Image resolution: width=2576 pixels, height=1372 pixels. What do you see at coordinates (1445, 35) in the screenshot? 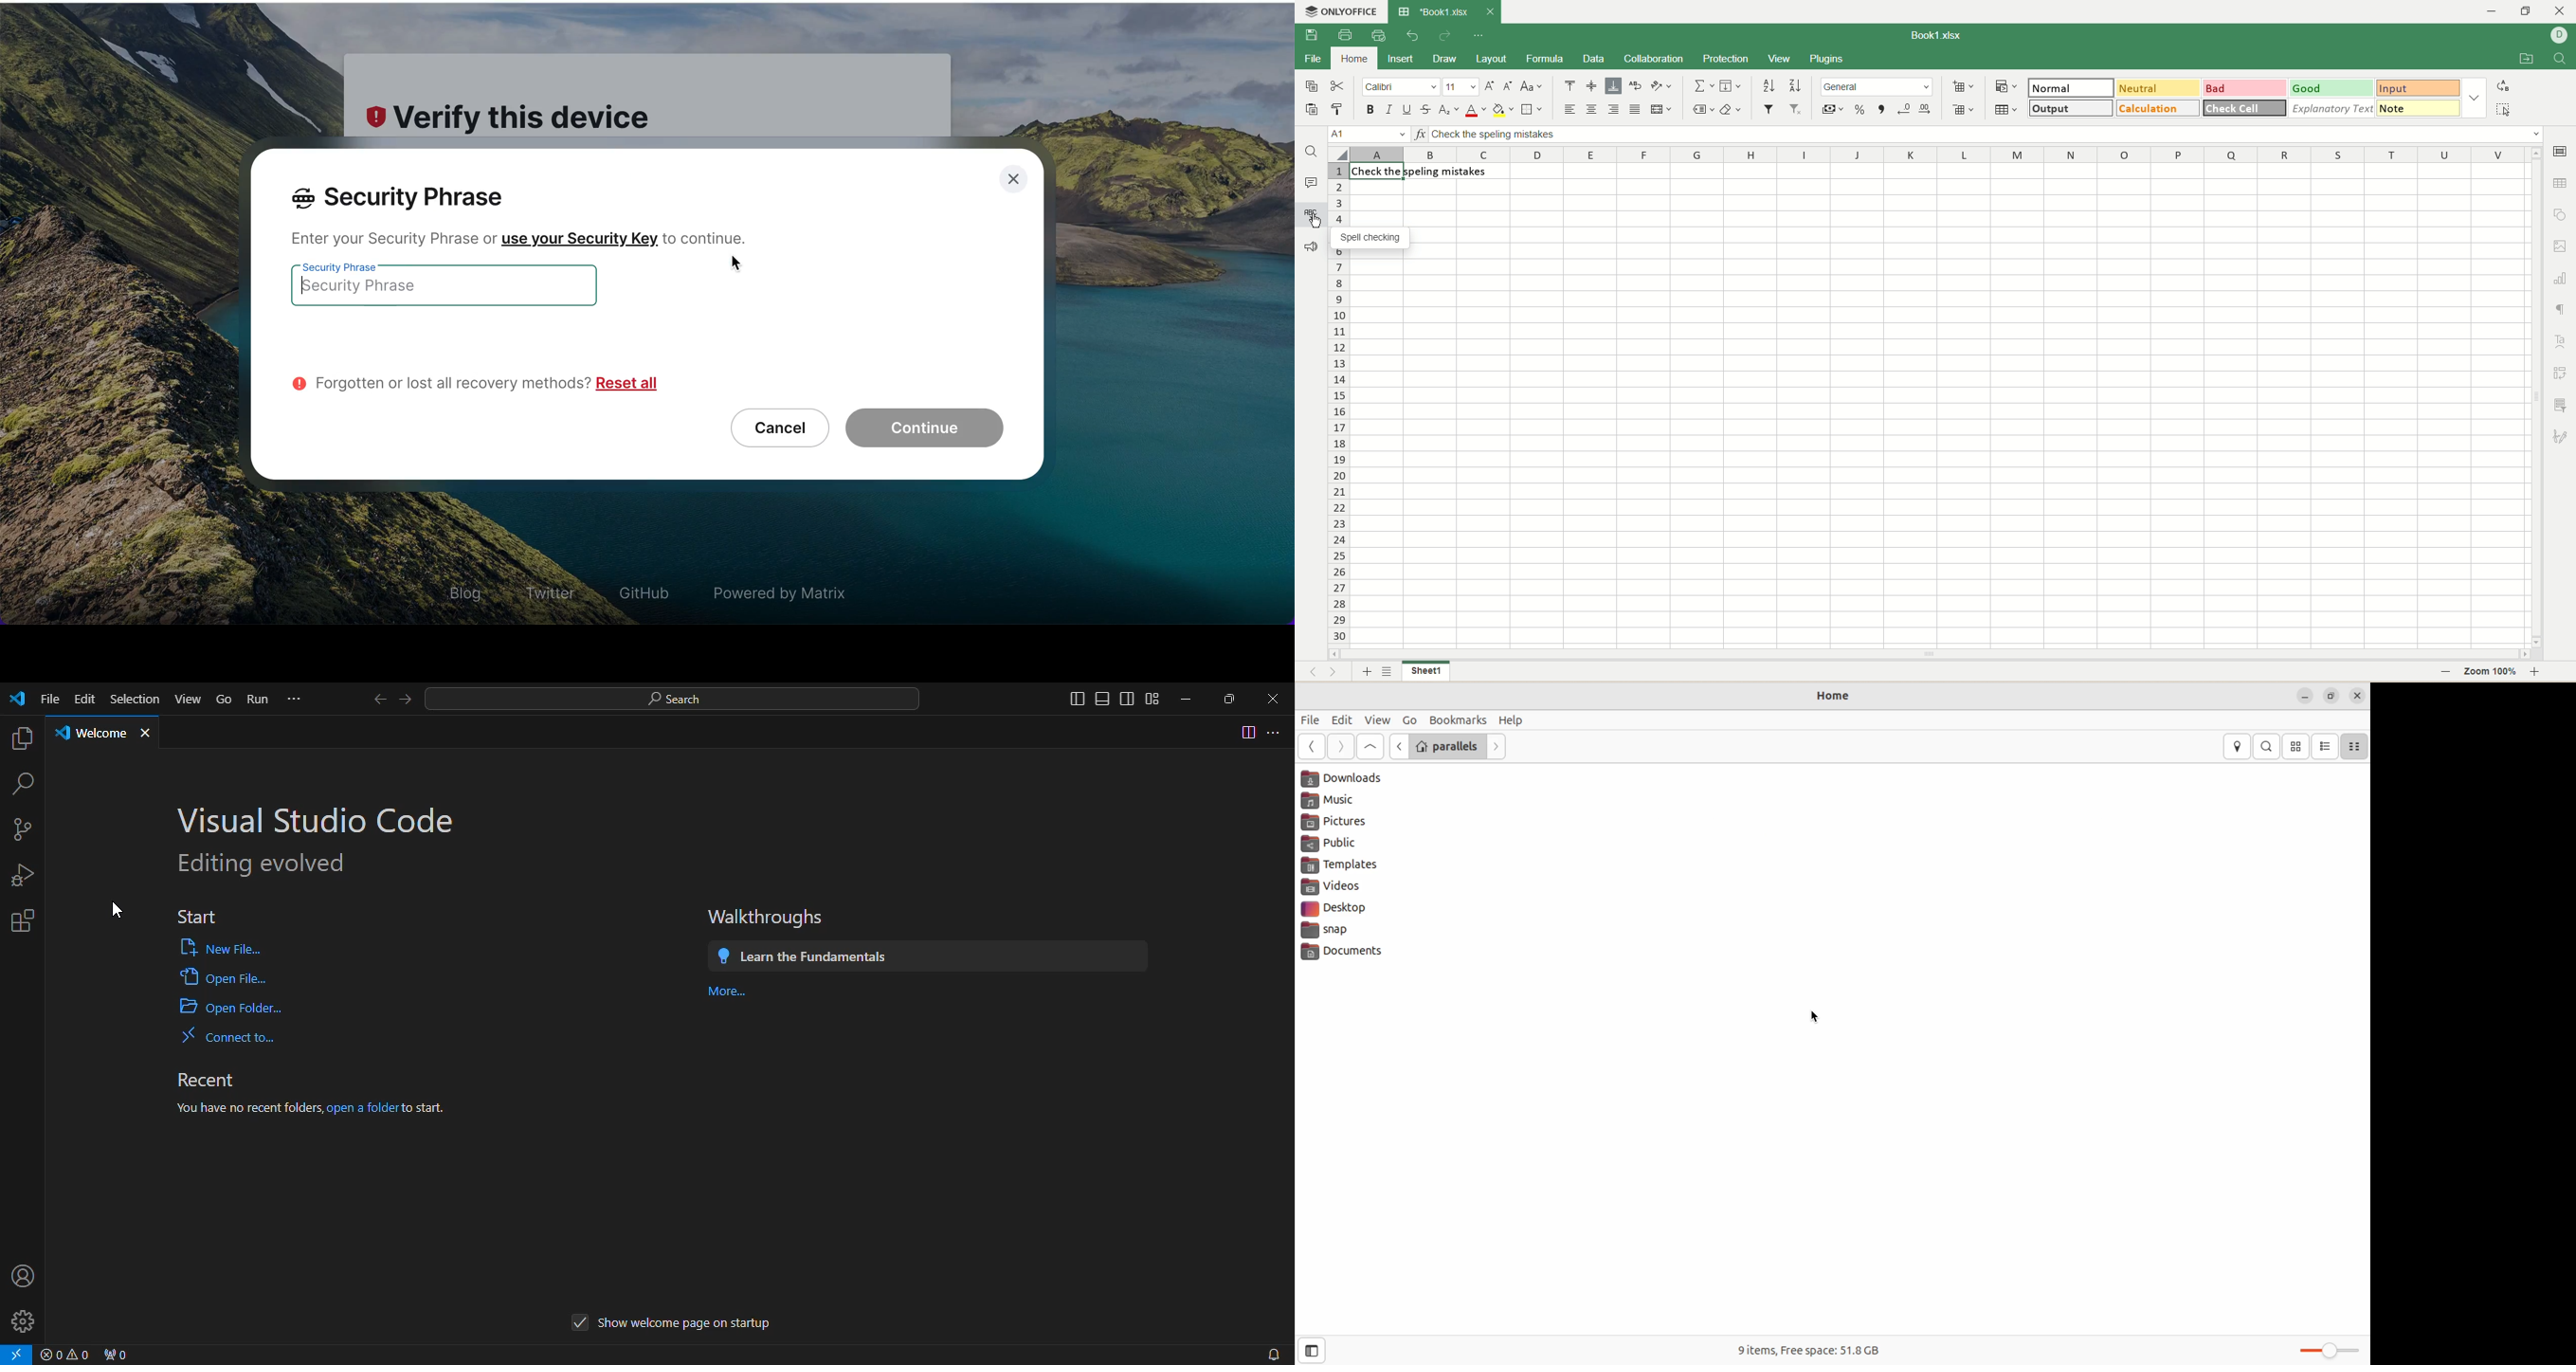
I see `redo` at bounding box center [1445, 35].